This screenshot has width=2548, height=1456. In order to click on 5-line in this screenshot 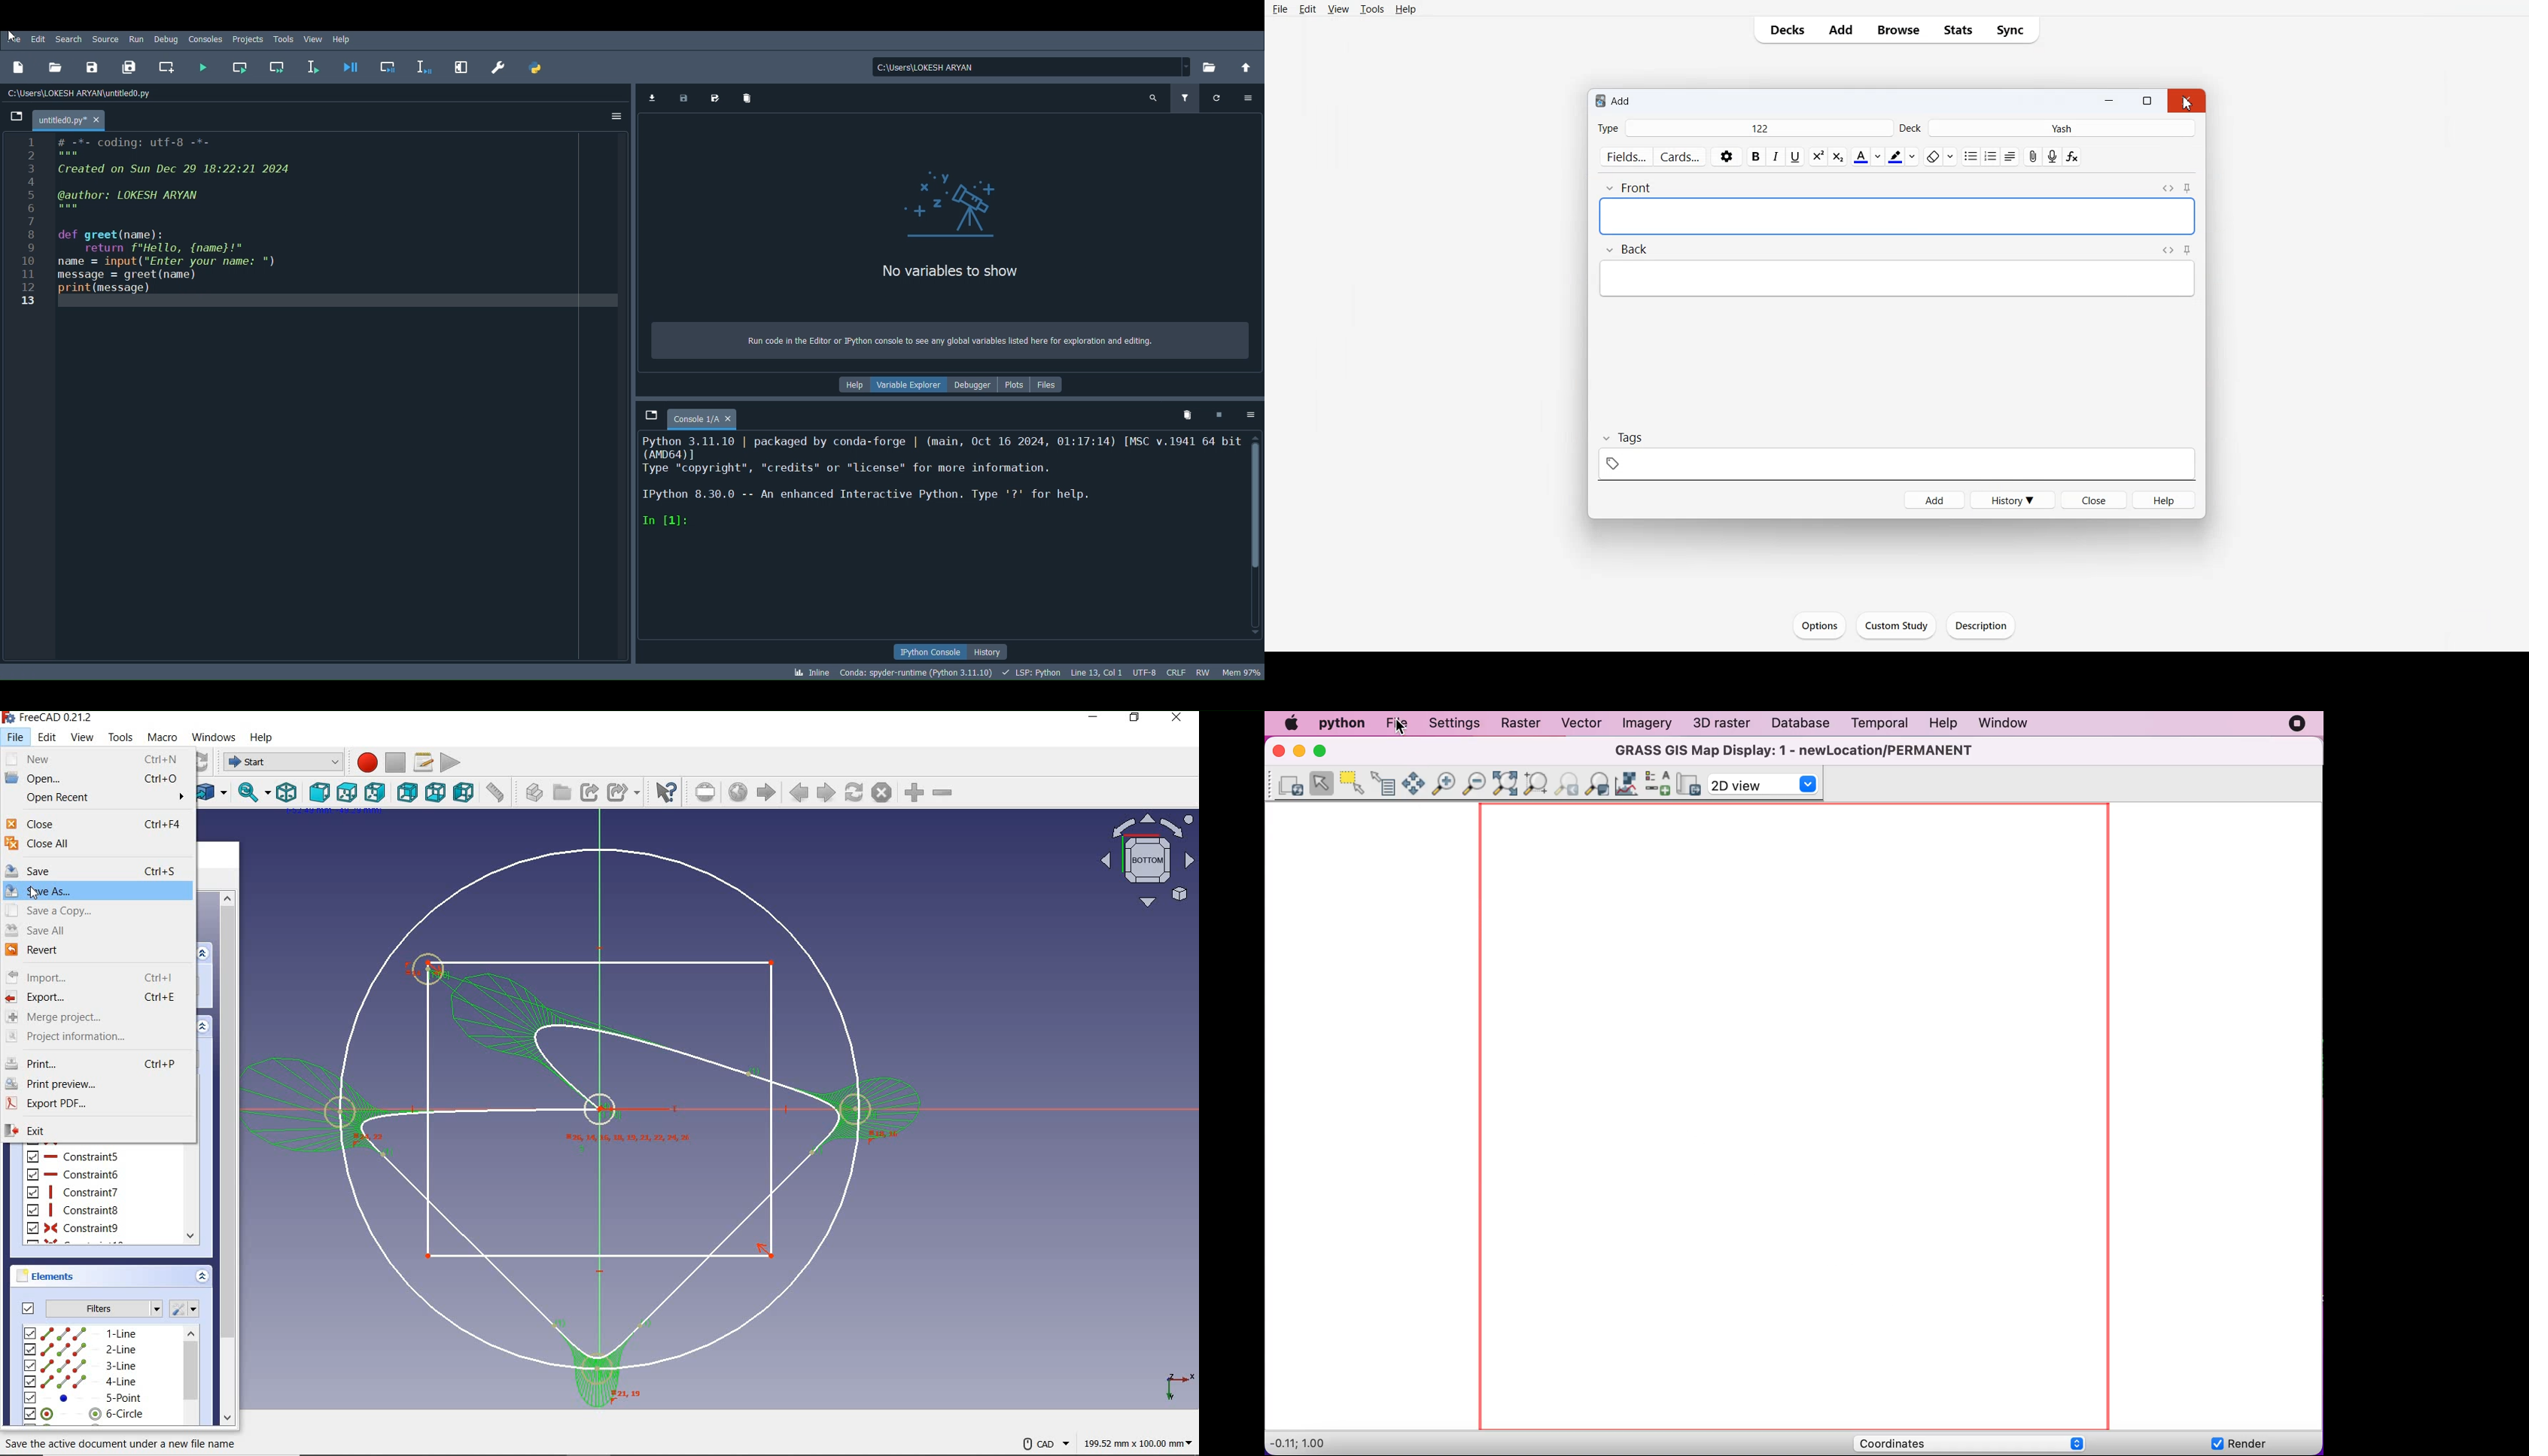, I will do `click(84, 1398)`.